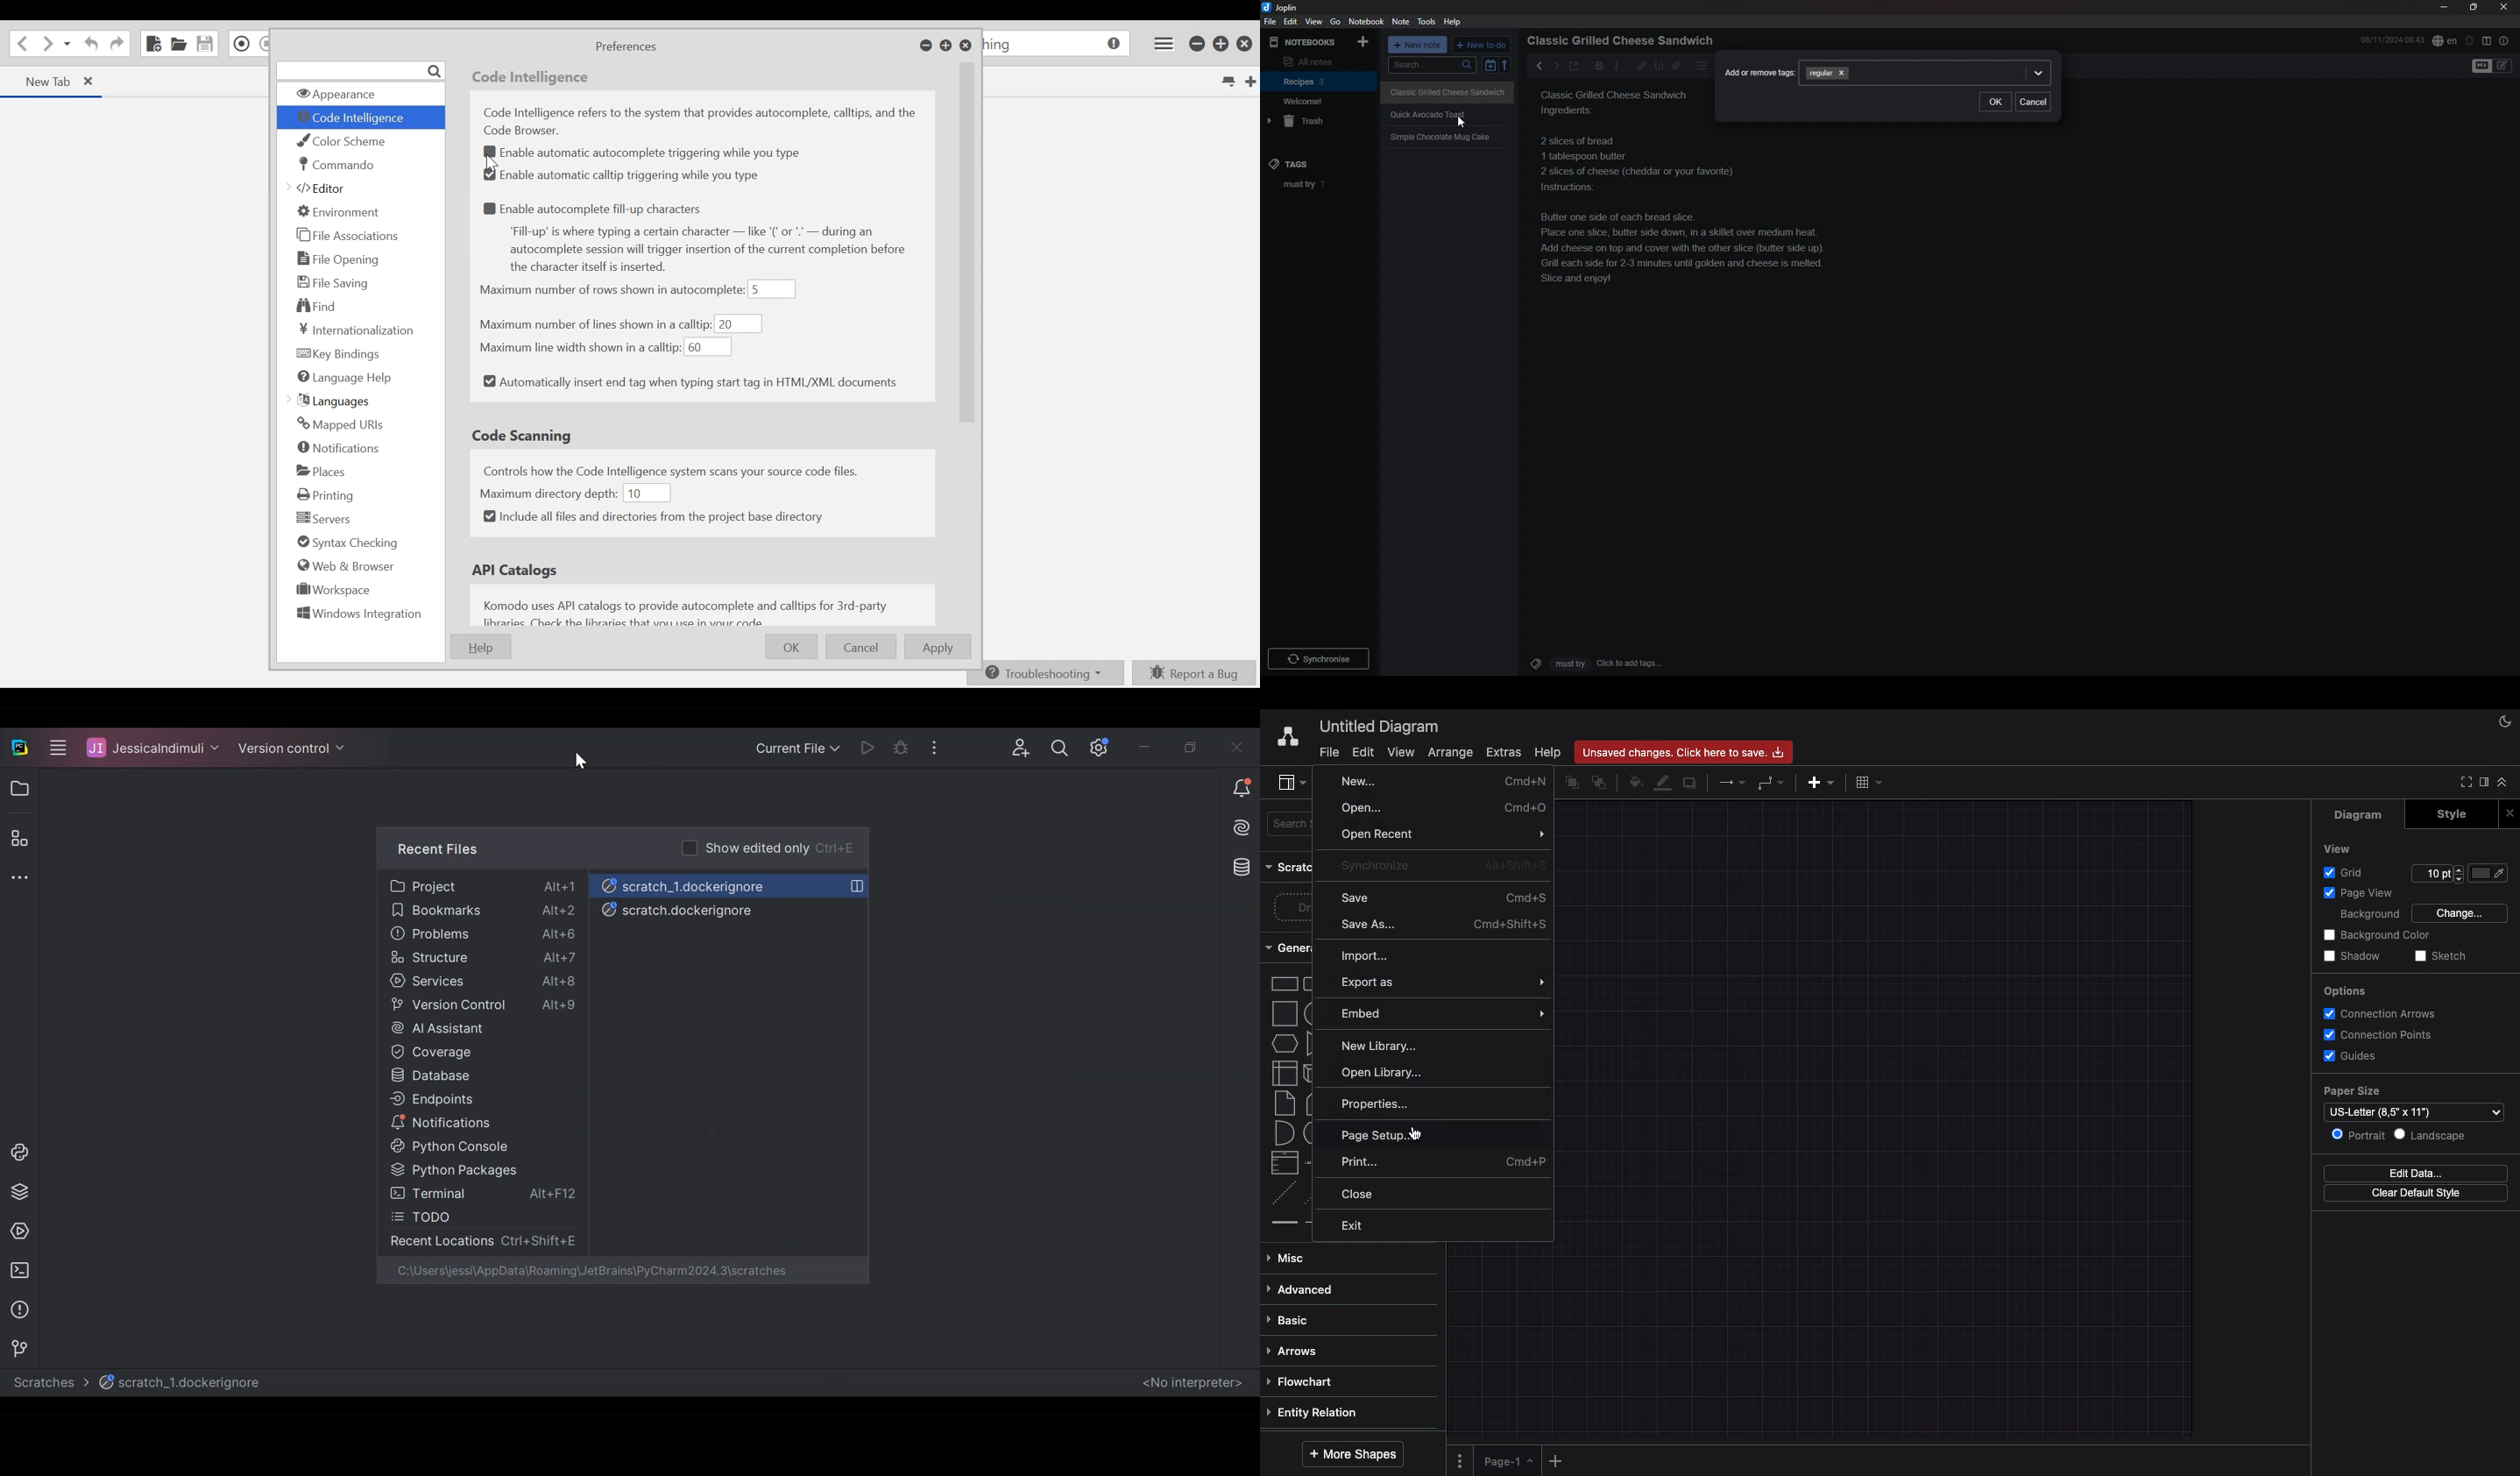 The image size is (2520, 1484). What do you see at coordinates (1292, 784) in the screenshot?
I see `Sidebar ` at bounding box center [1292, 784].